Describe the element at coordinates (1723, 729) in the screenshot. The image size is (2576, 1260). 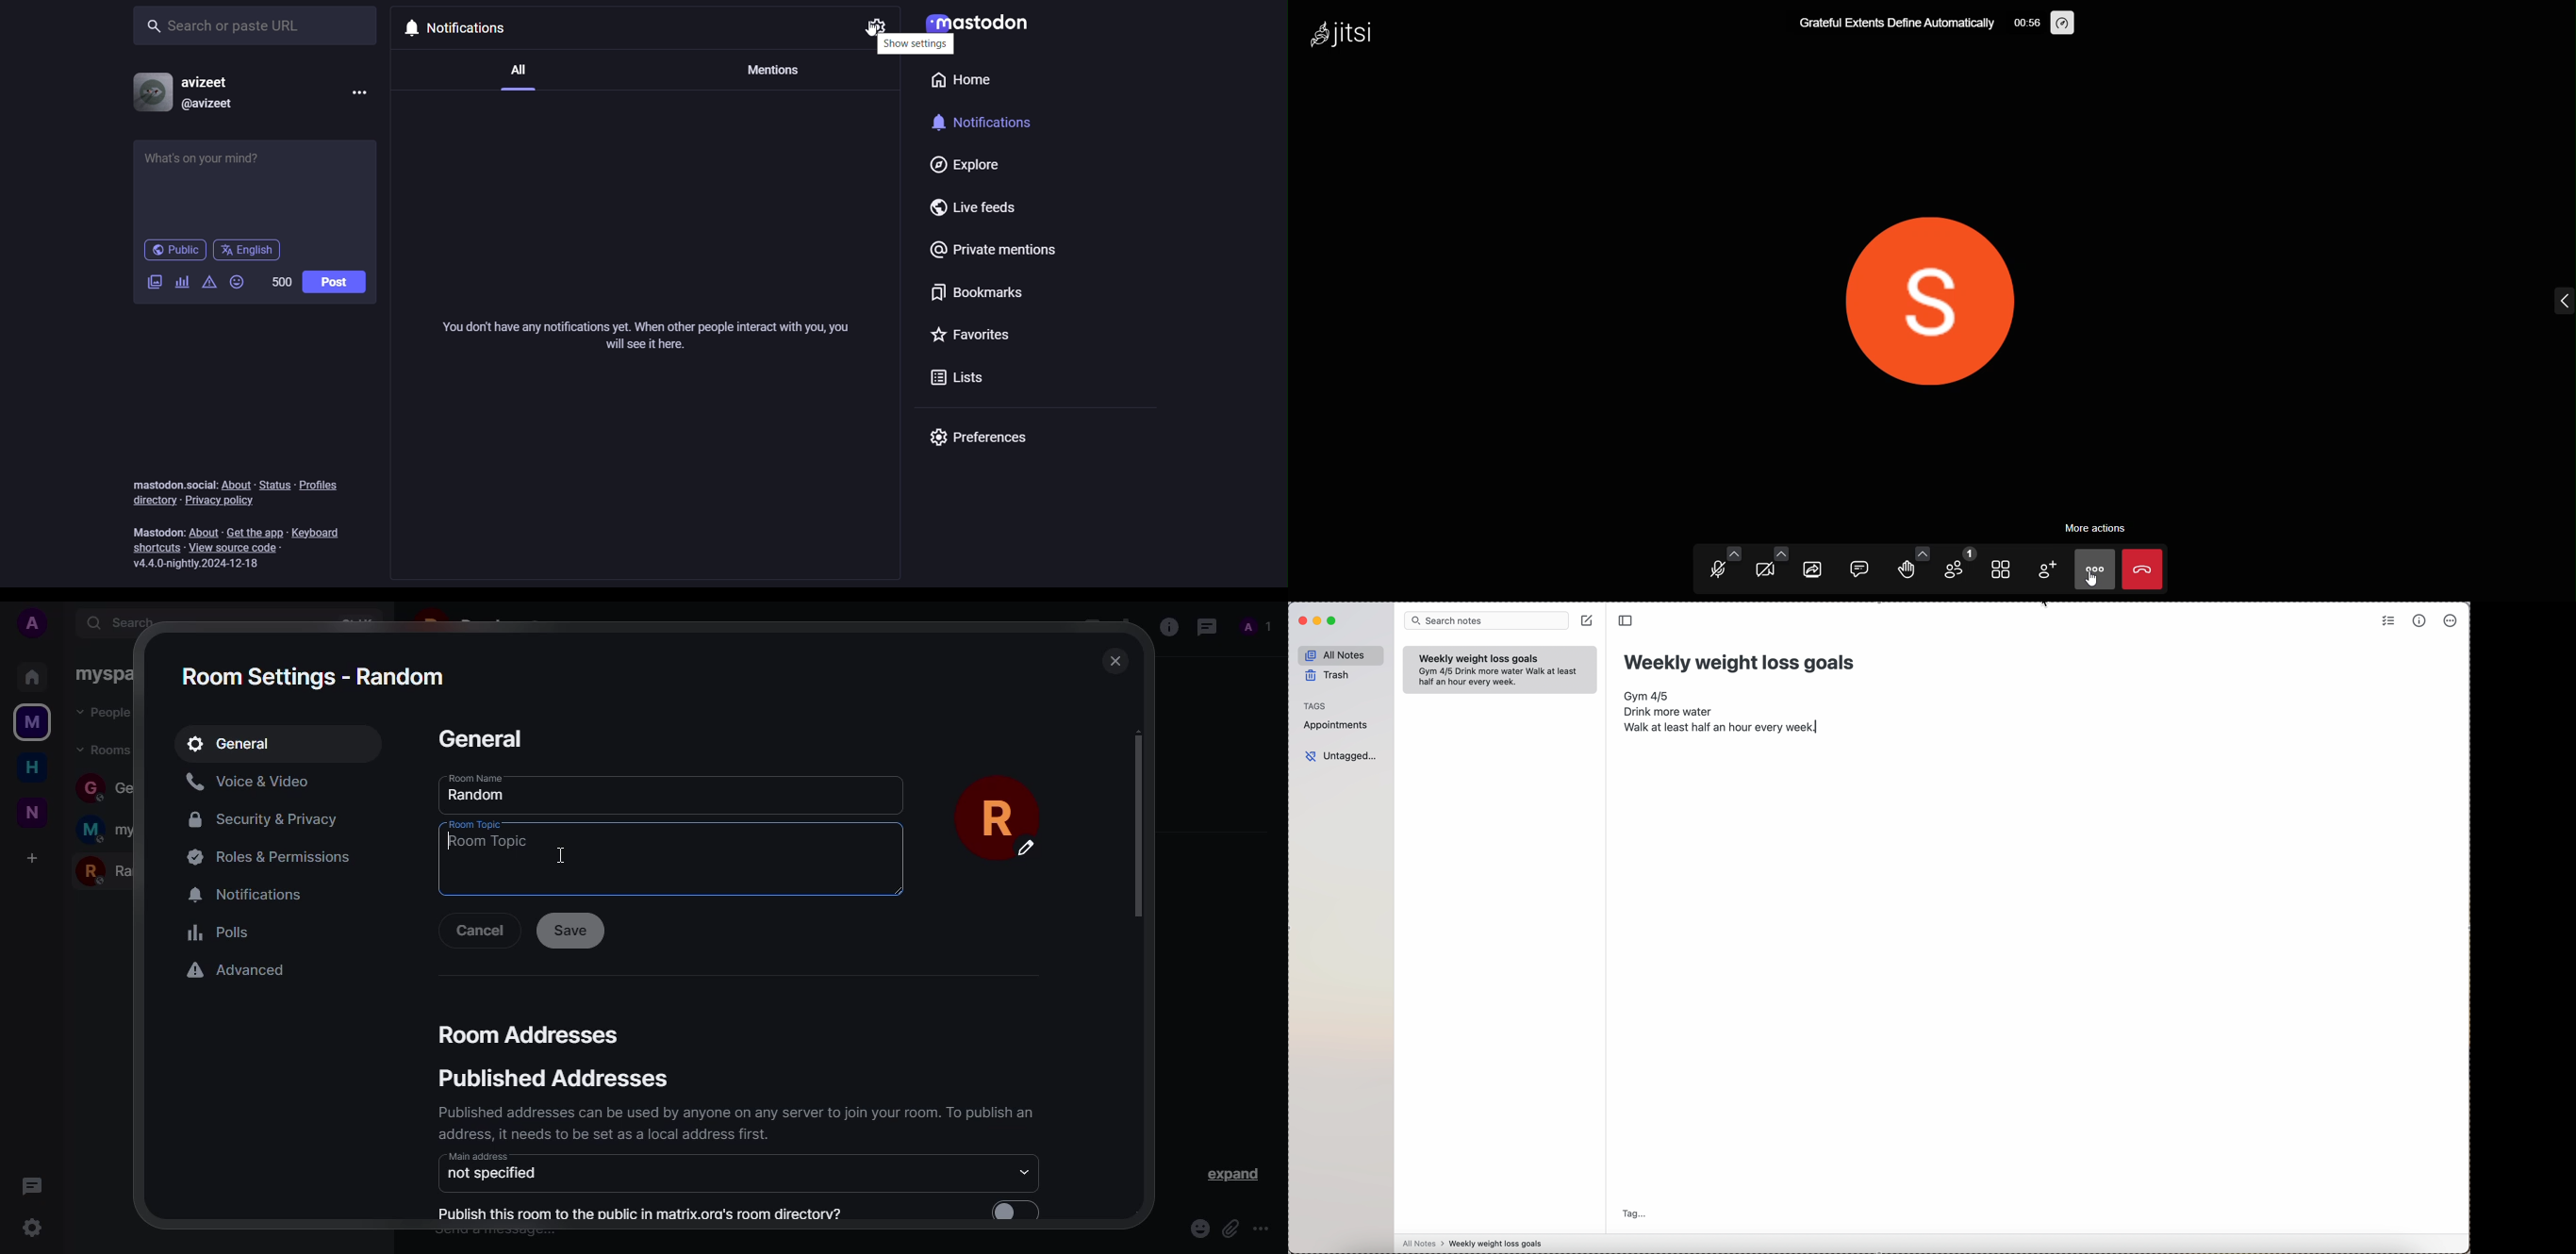
I see `walk at least half an hour every week` at that location.